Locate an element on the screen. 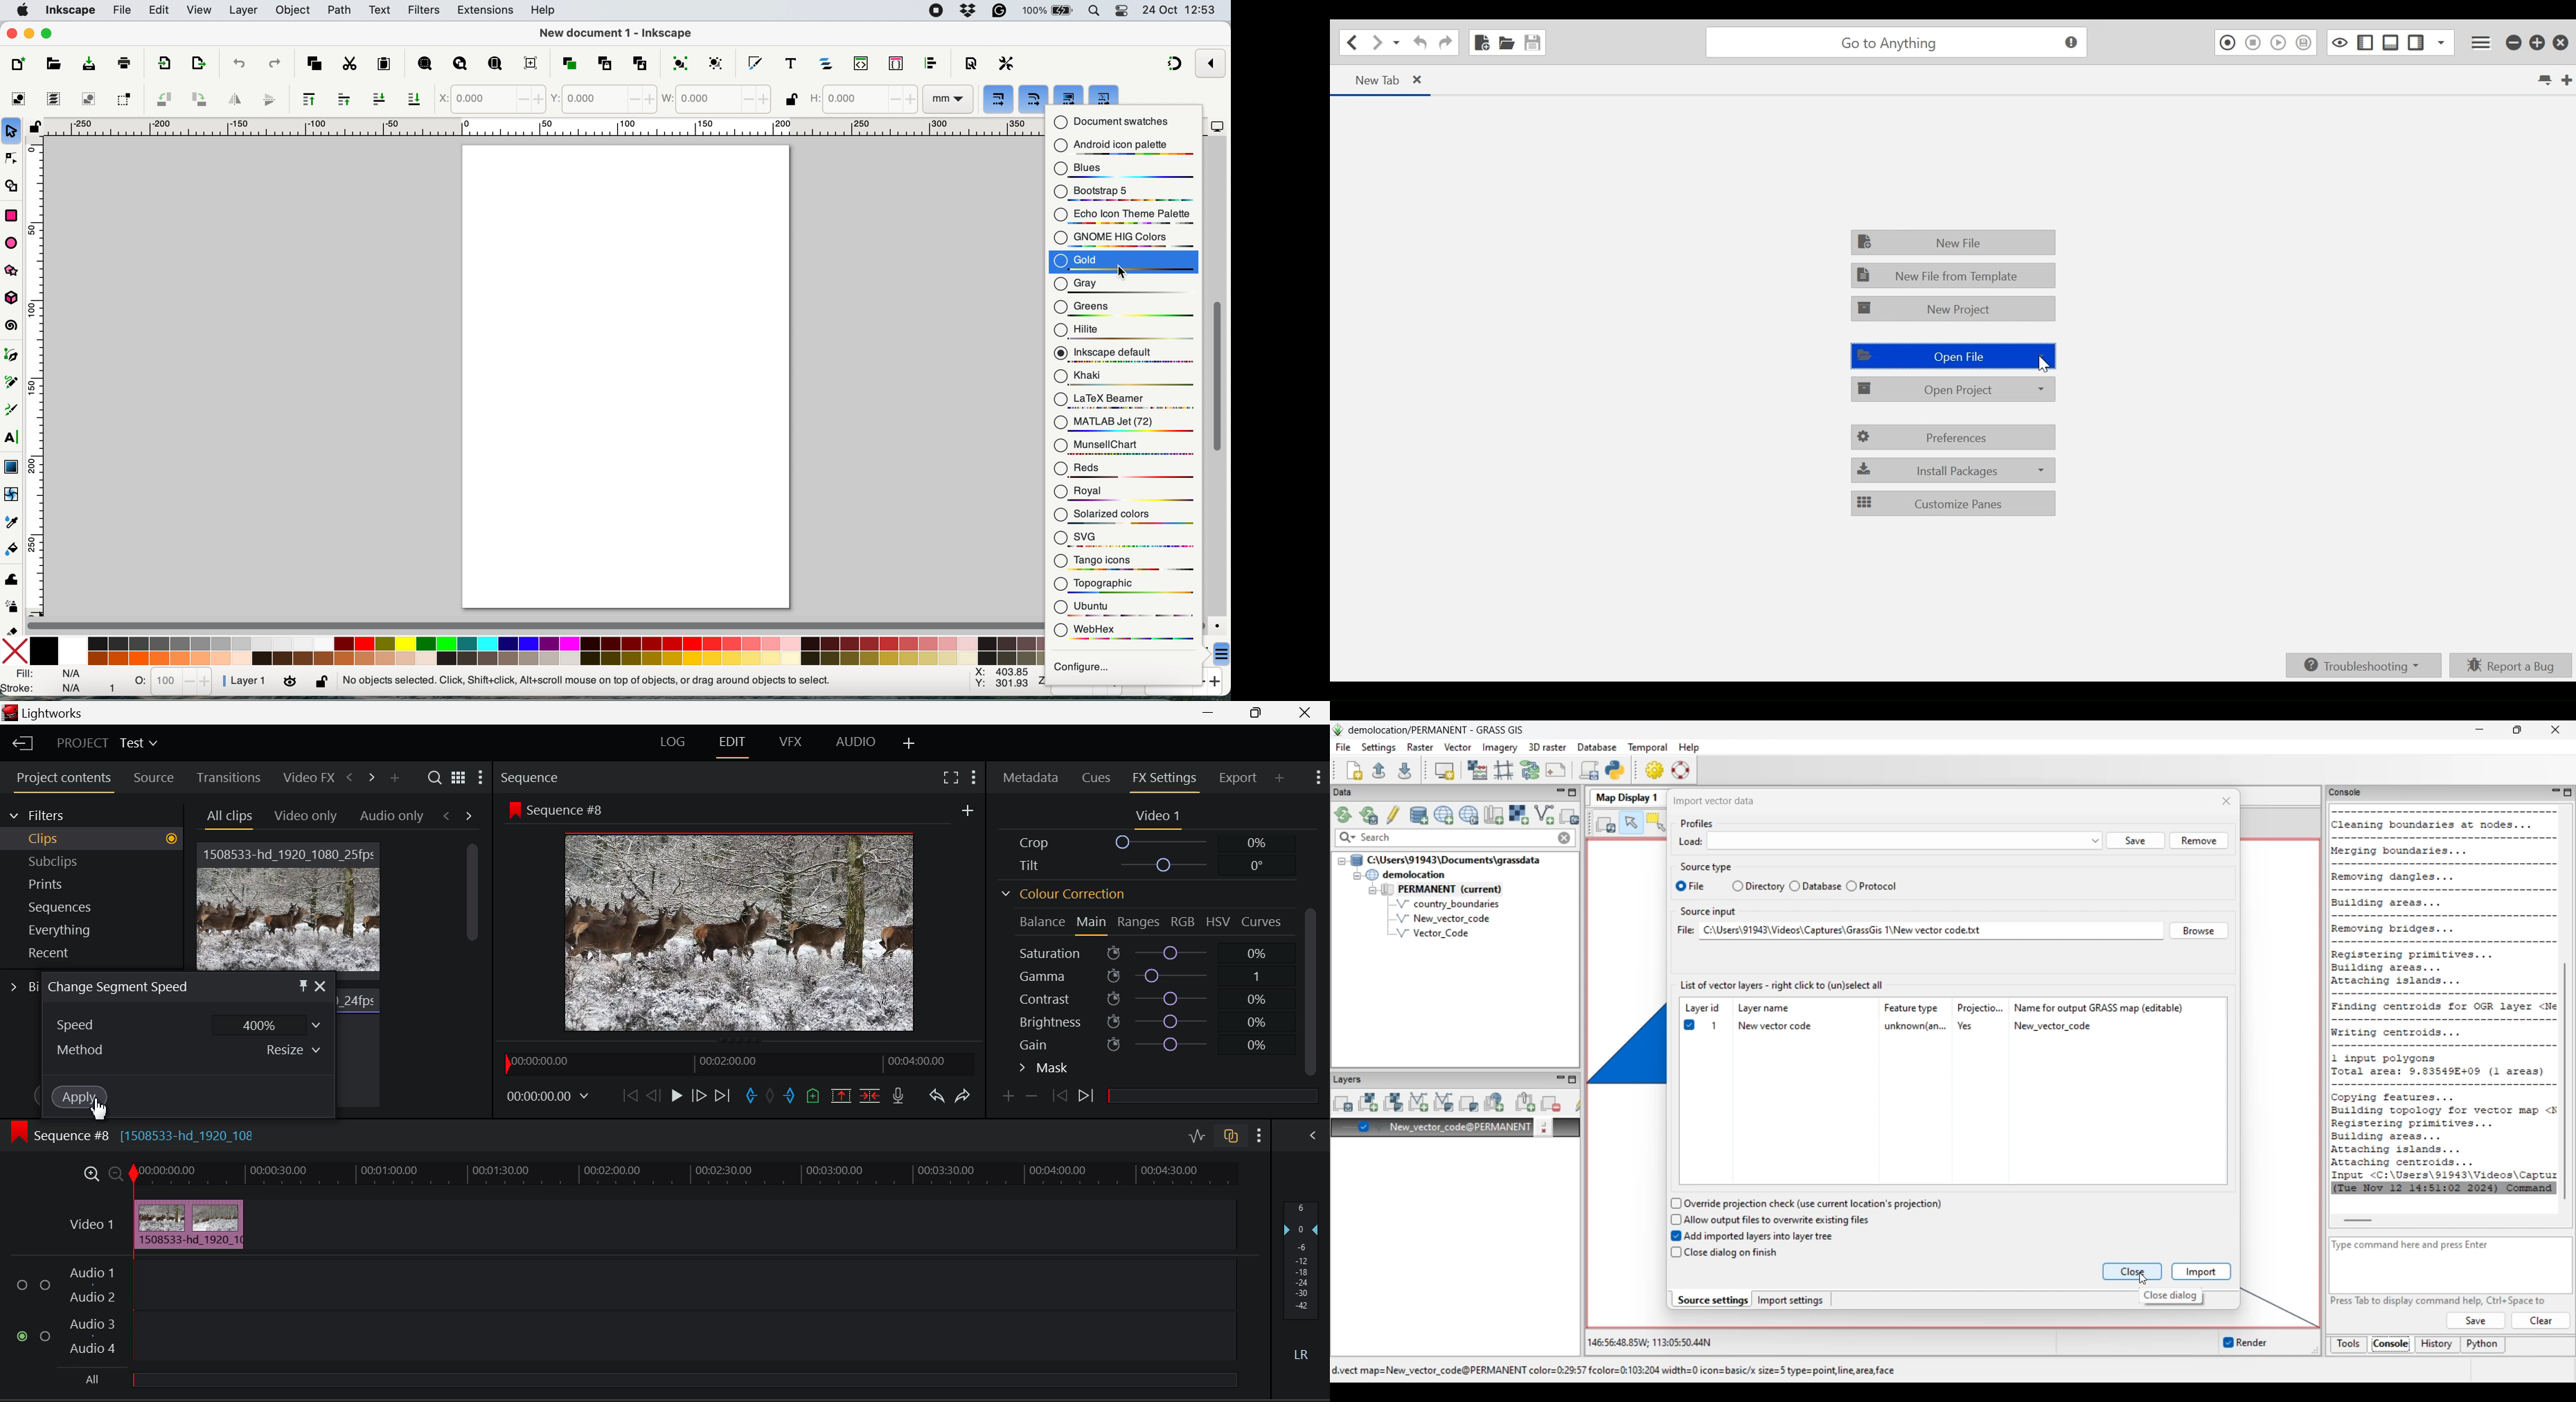 This screenshot has height=1428, width=2576. greens is located at coordinates (1122, 308).